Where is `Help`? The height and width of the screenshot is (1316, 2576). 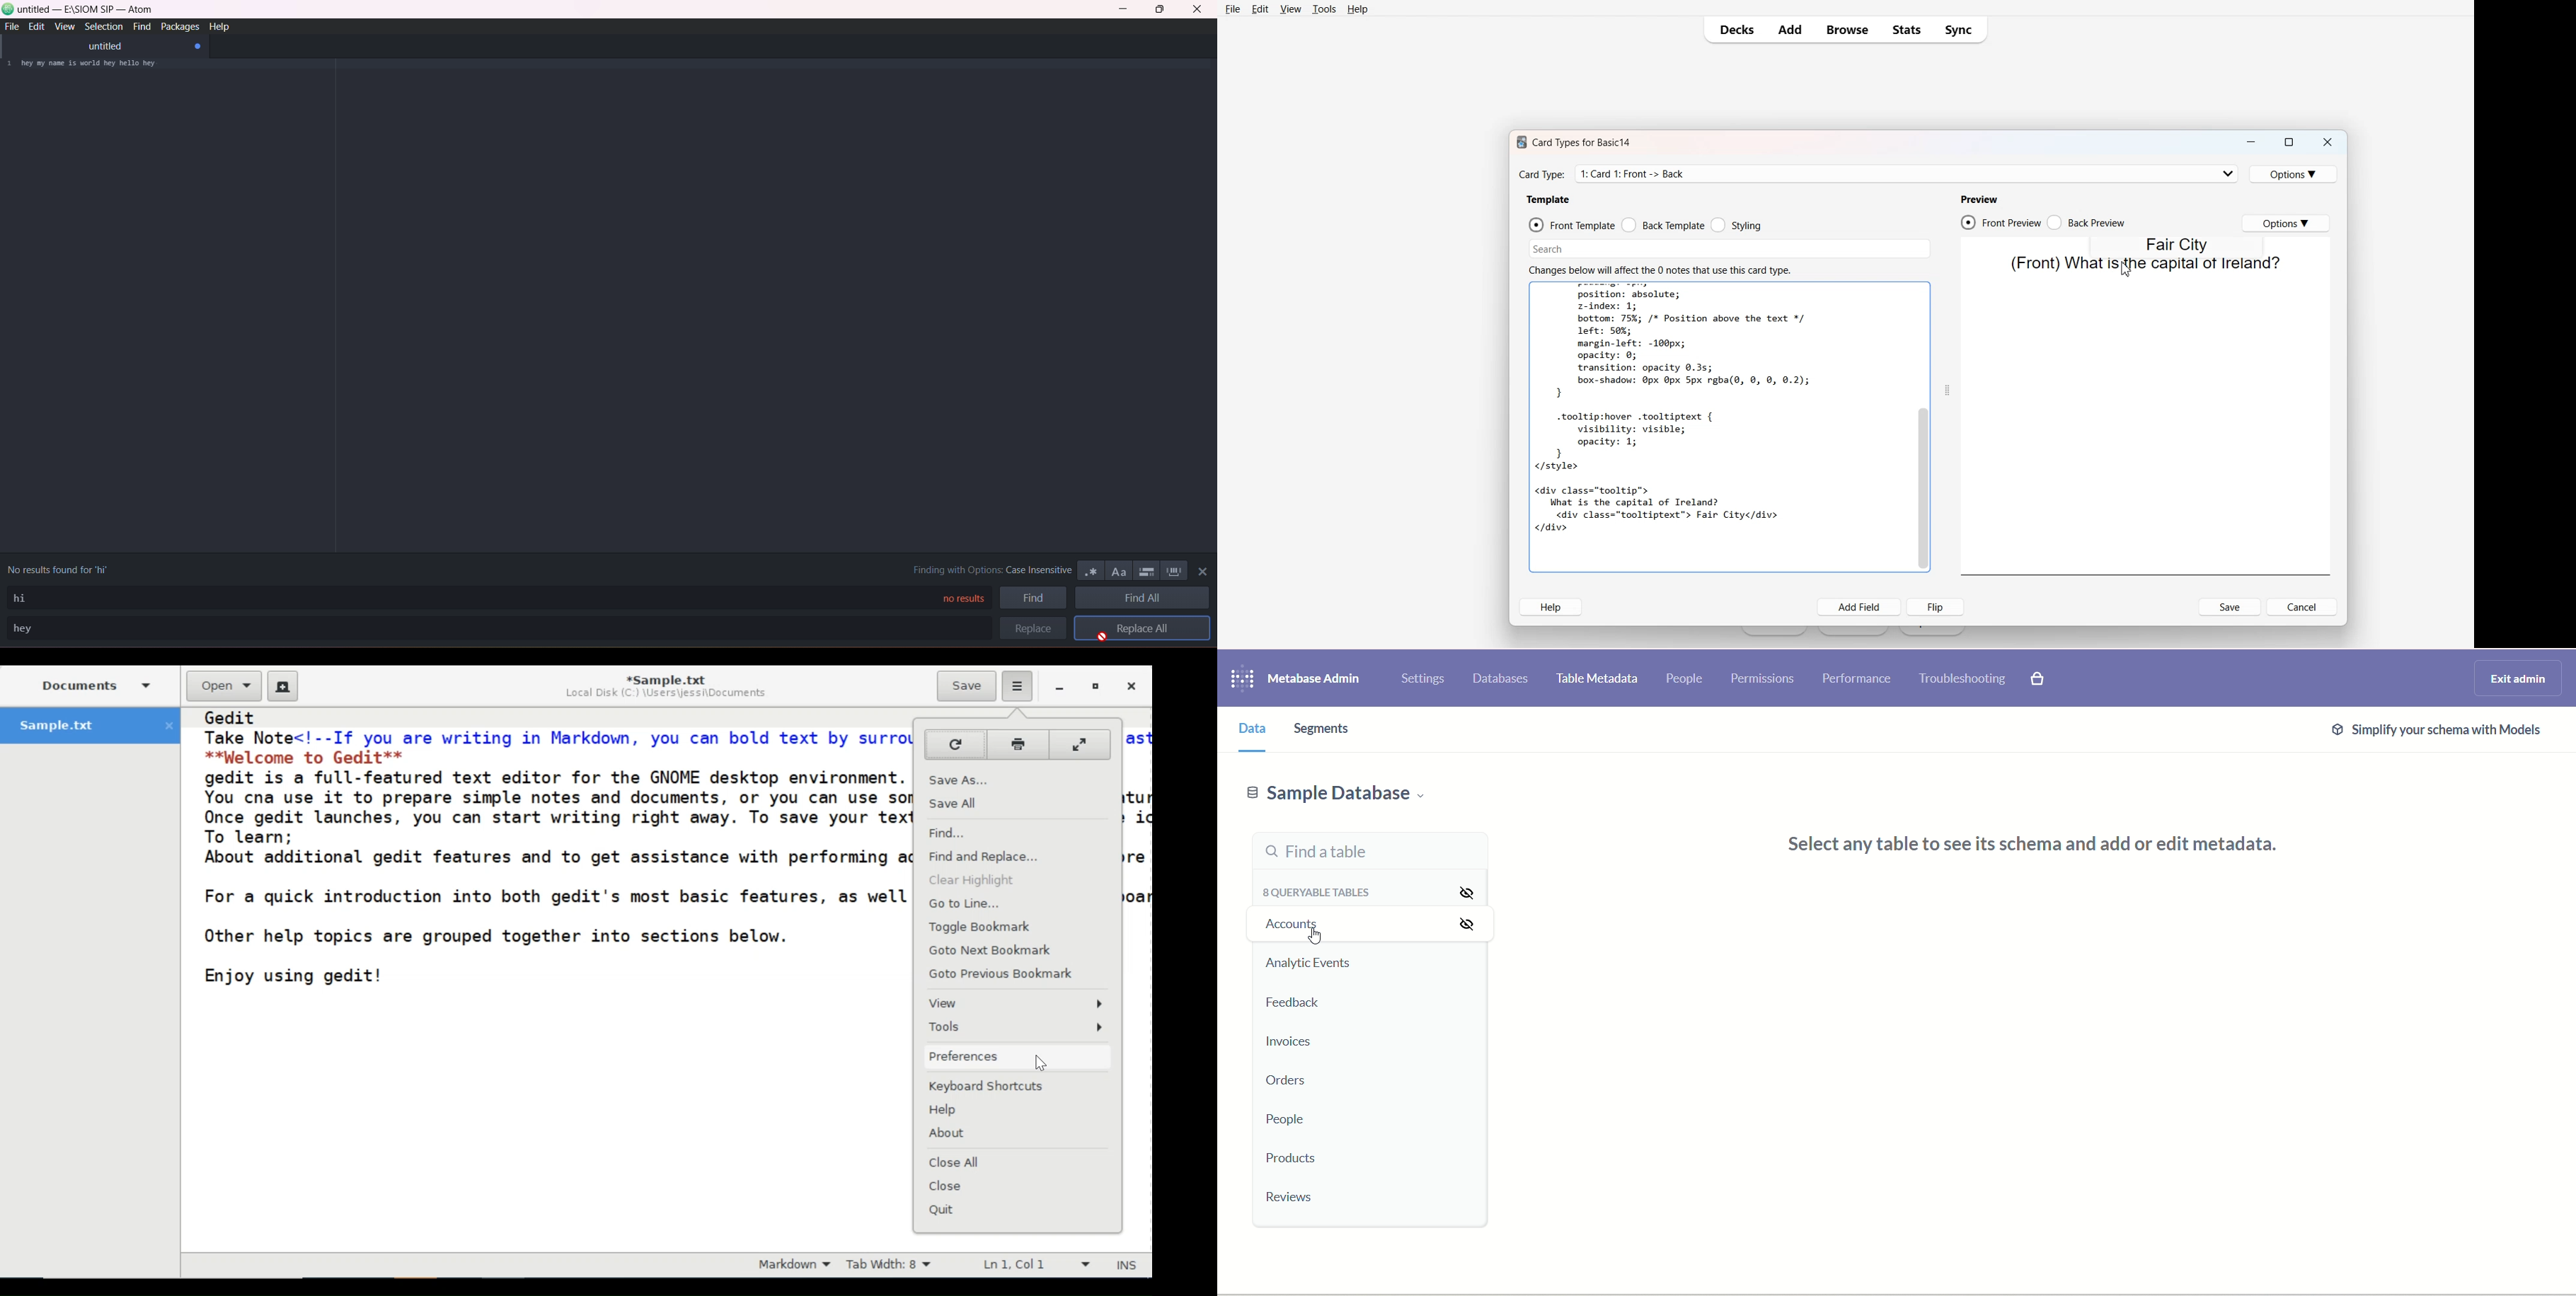 Help is located at coordinates (1551, 607).